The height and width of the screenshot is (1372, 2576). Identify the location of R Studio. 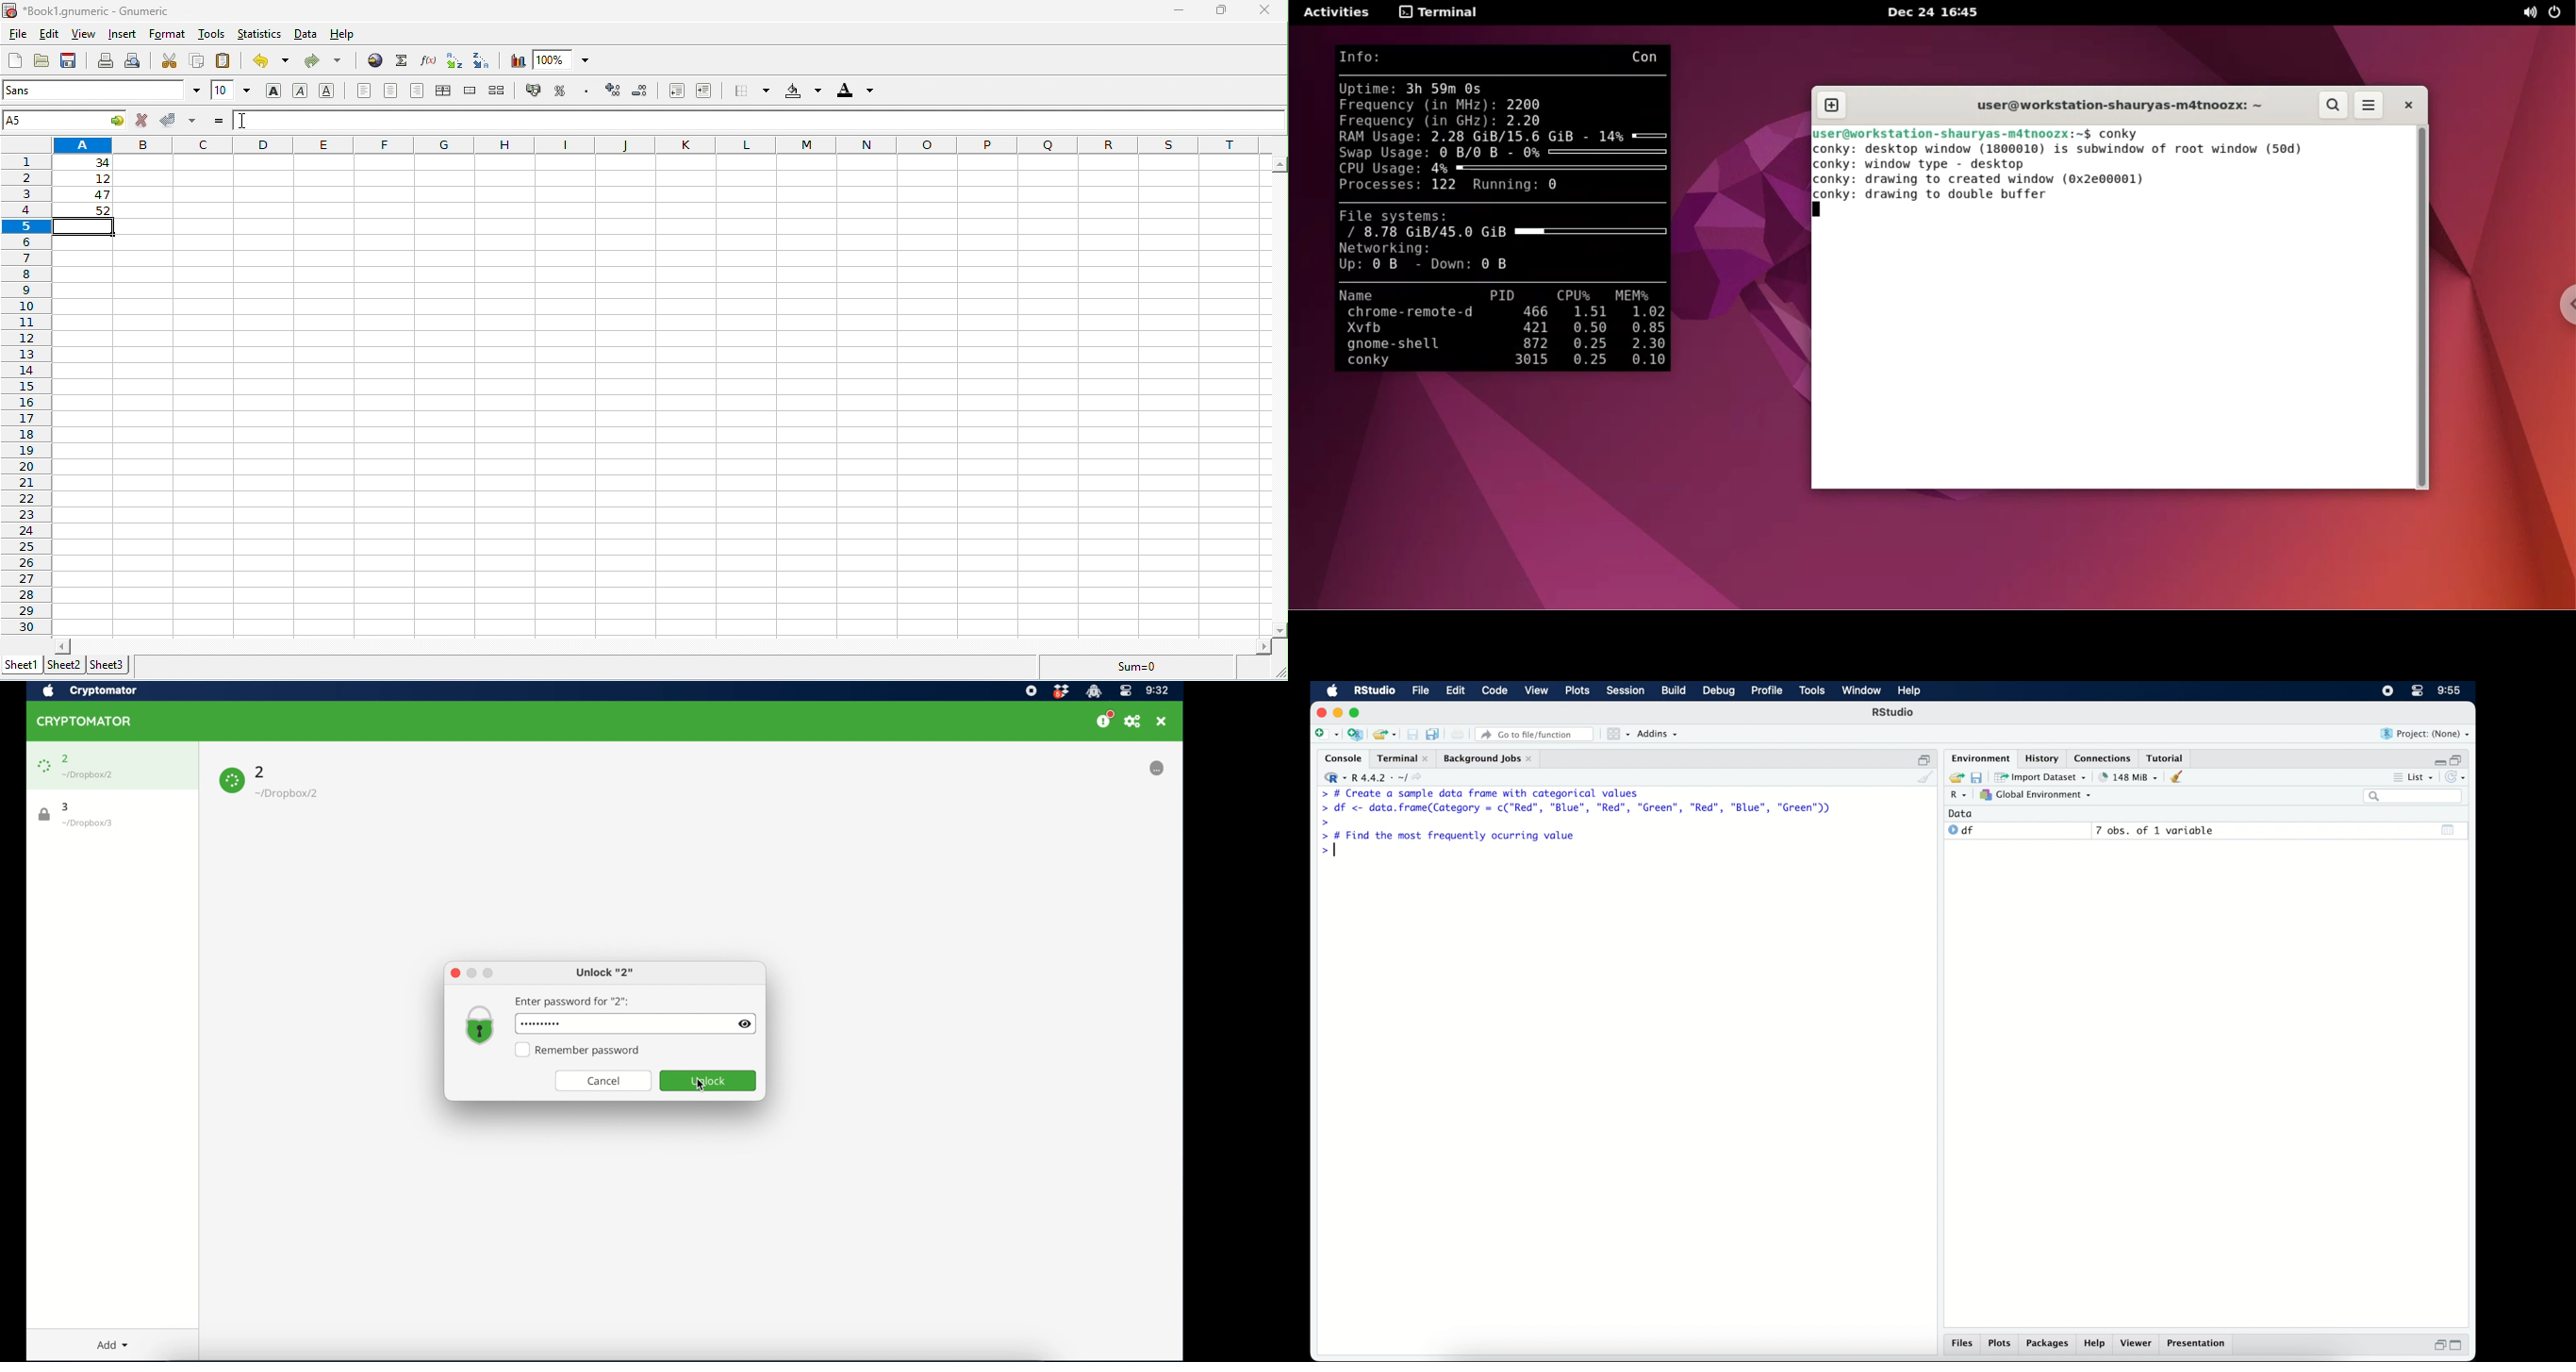
(1894, 713).